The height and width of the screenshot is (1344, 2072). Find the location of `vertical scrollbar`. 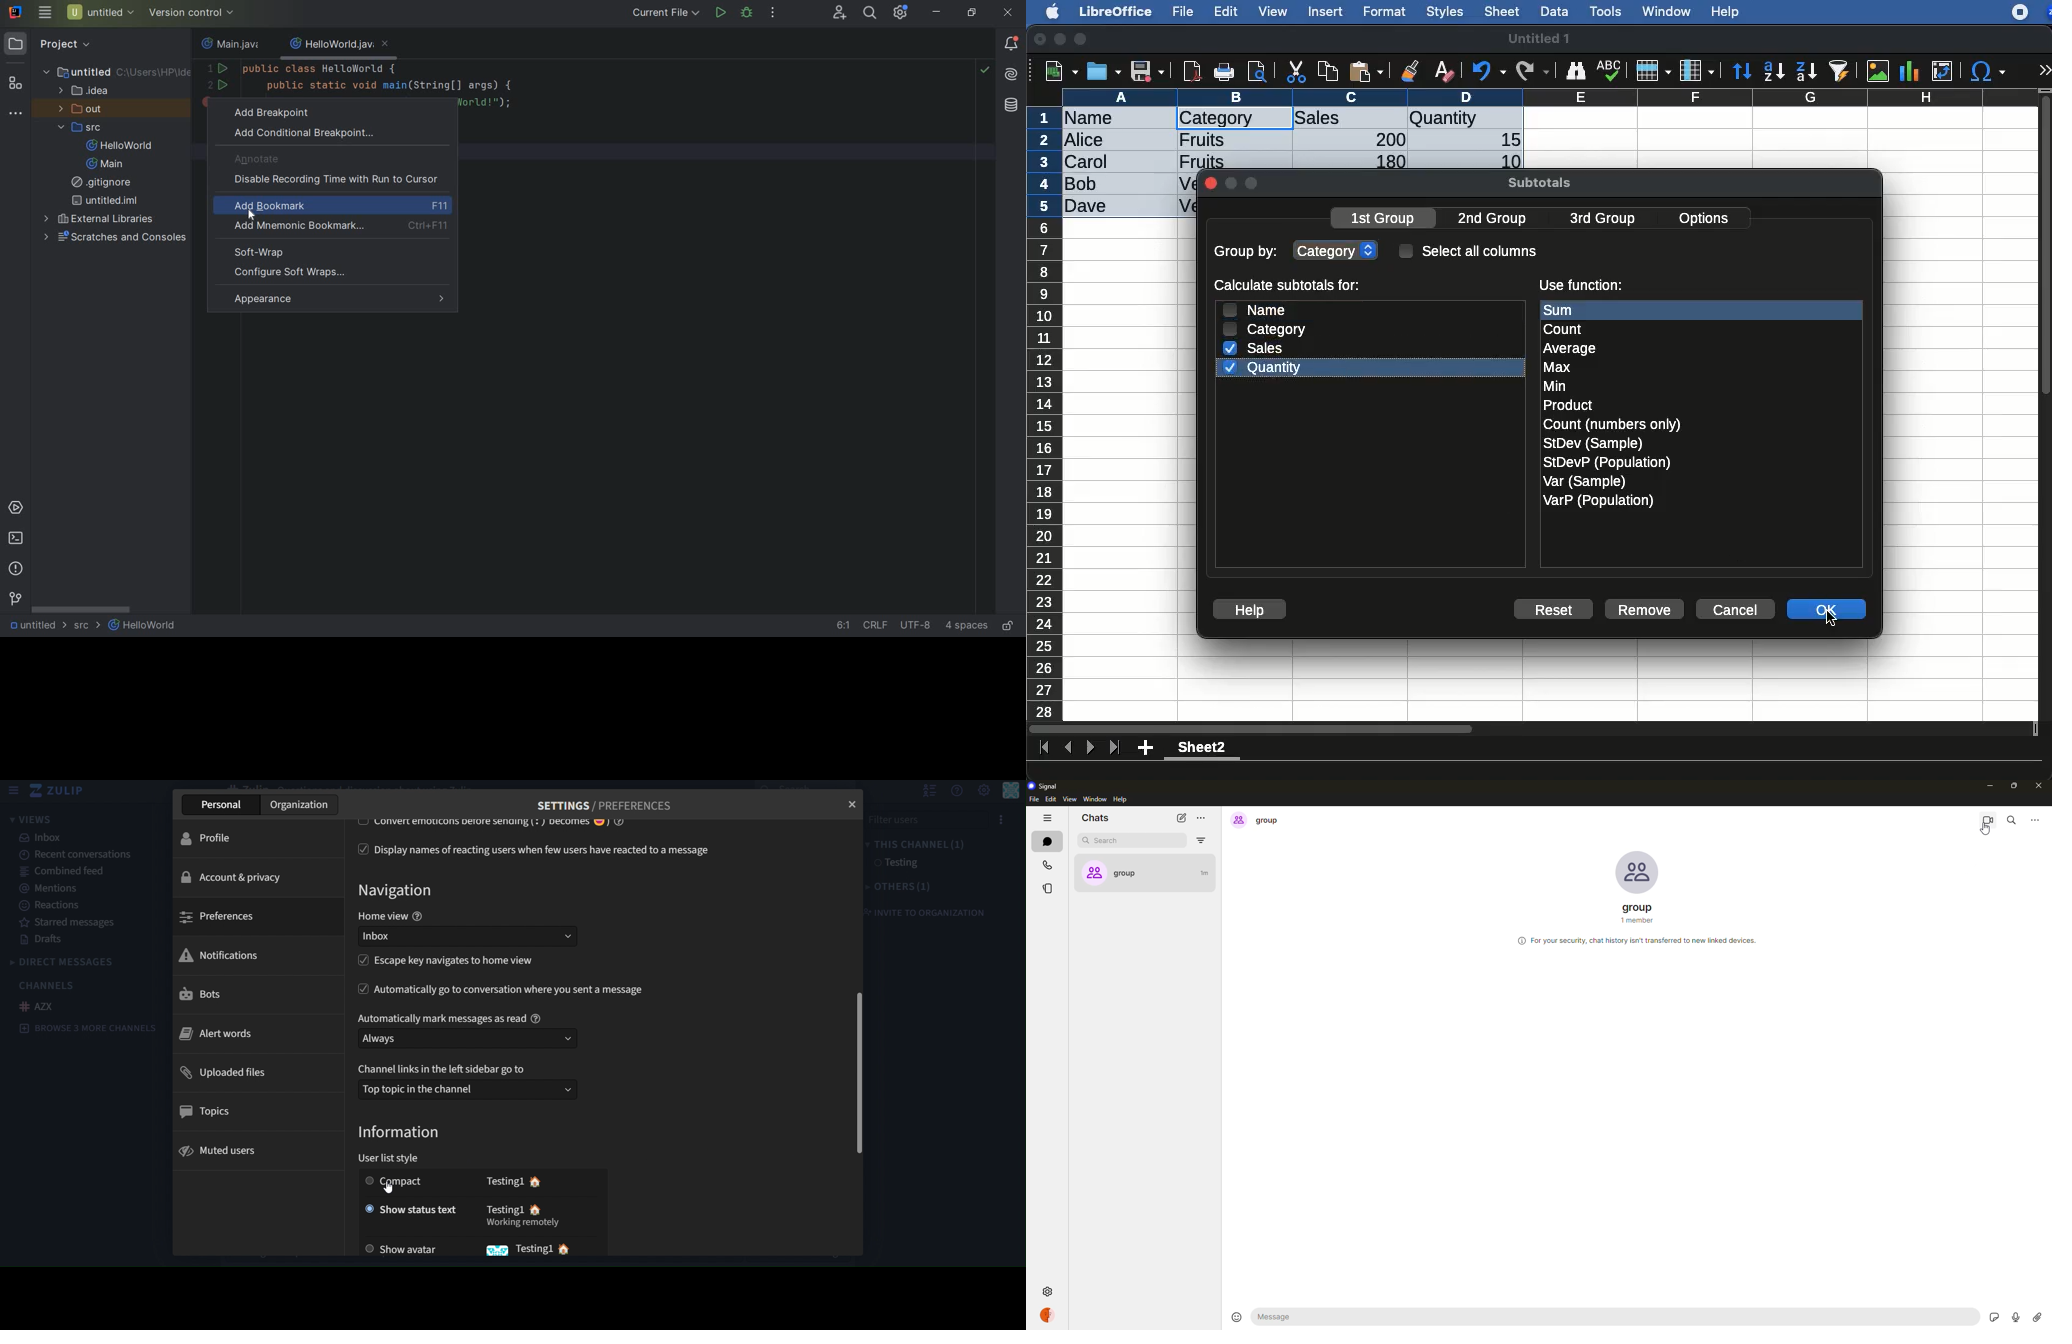

vertical scrollbar is located at coordinates (861, 1076).